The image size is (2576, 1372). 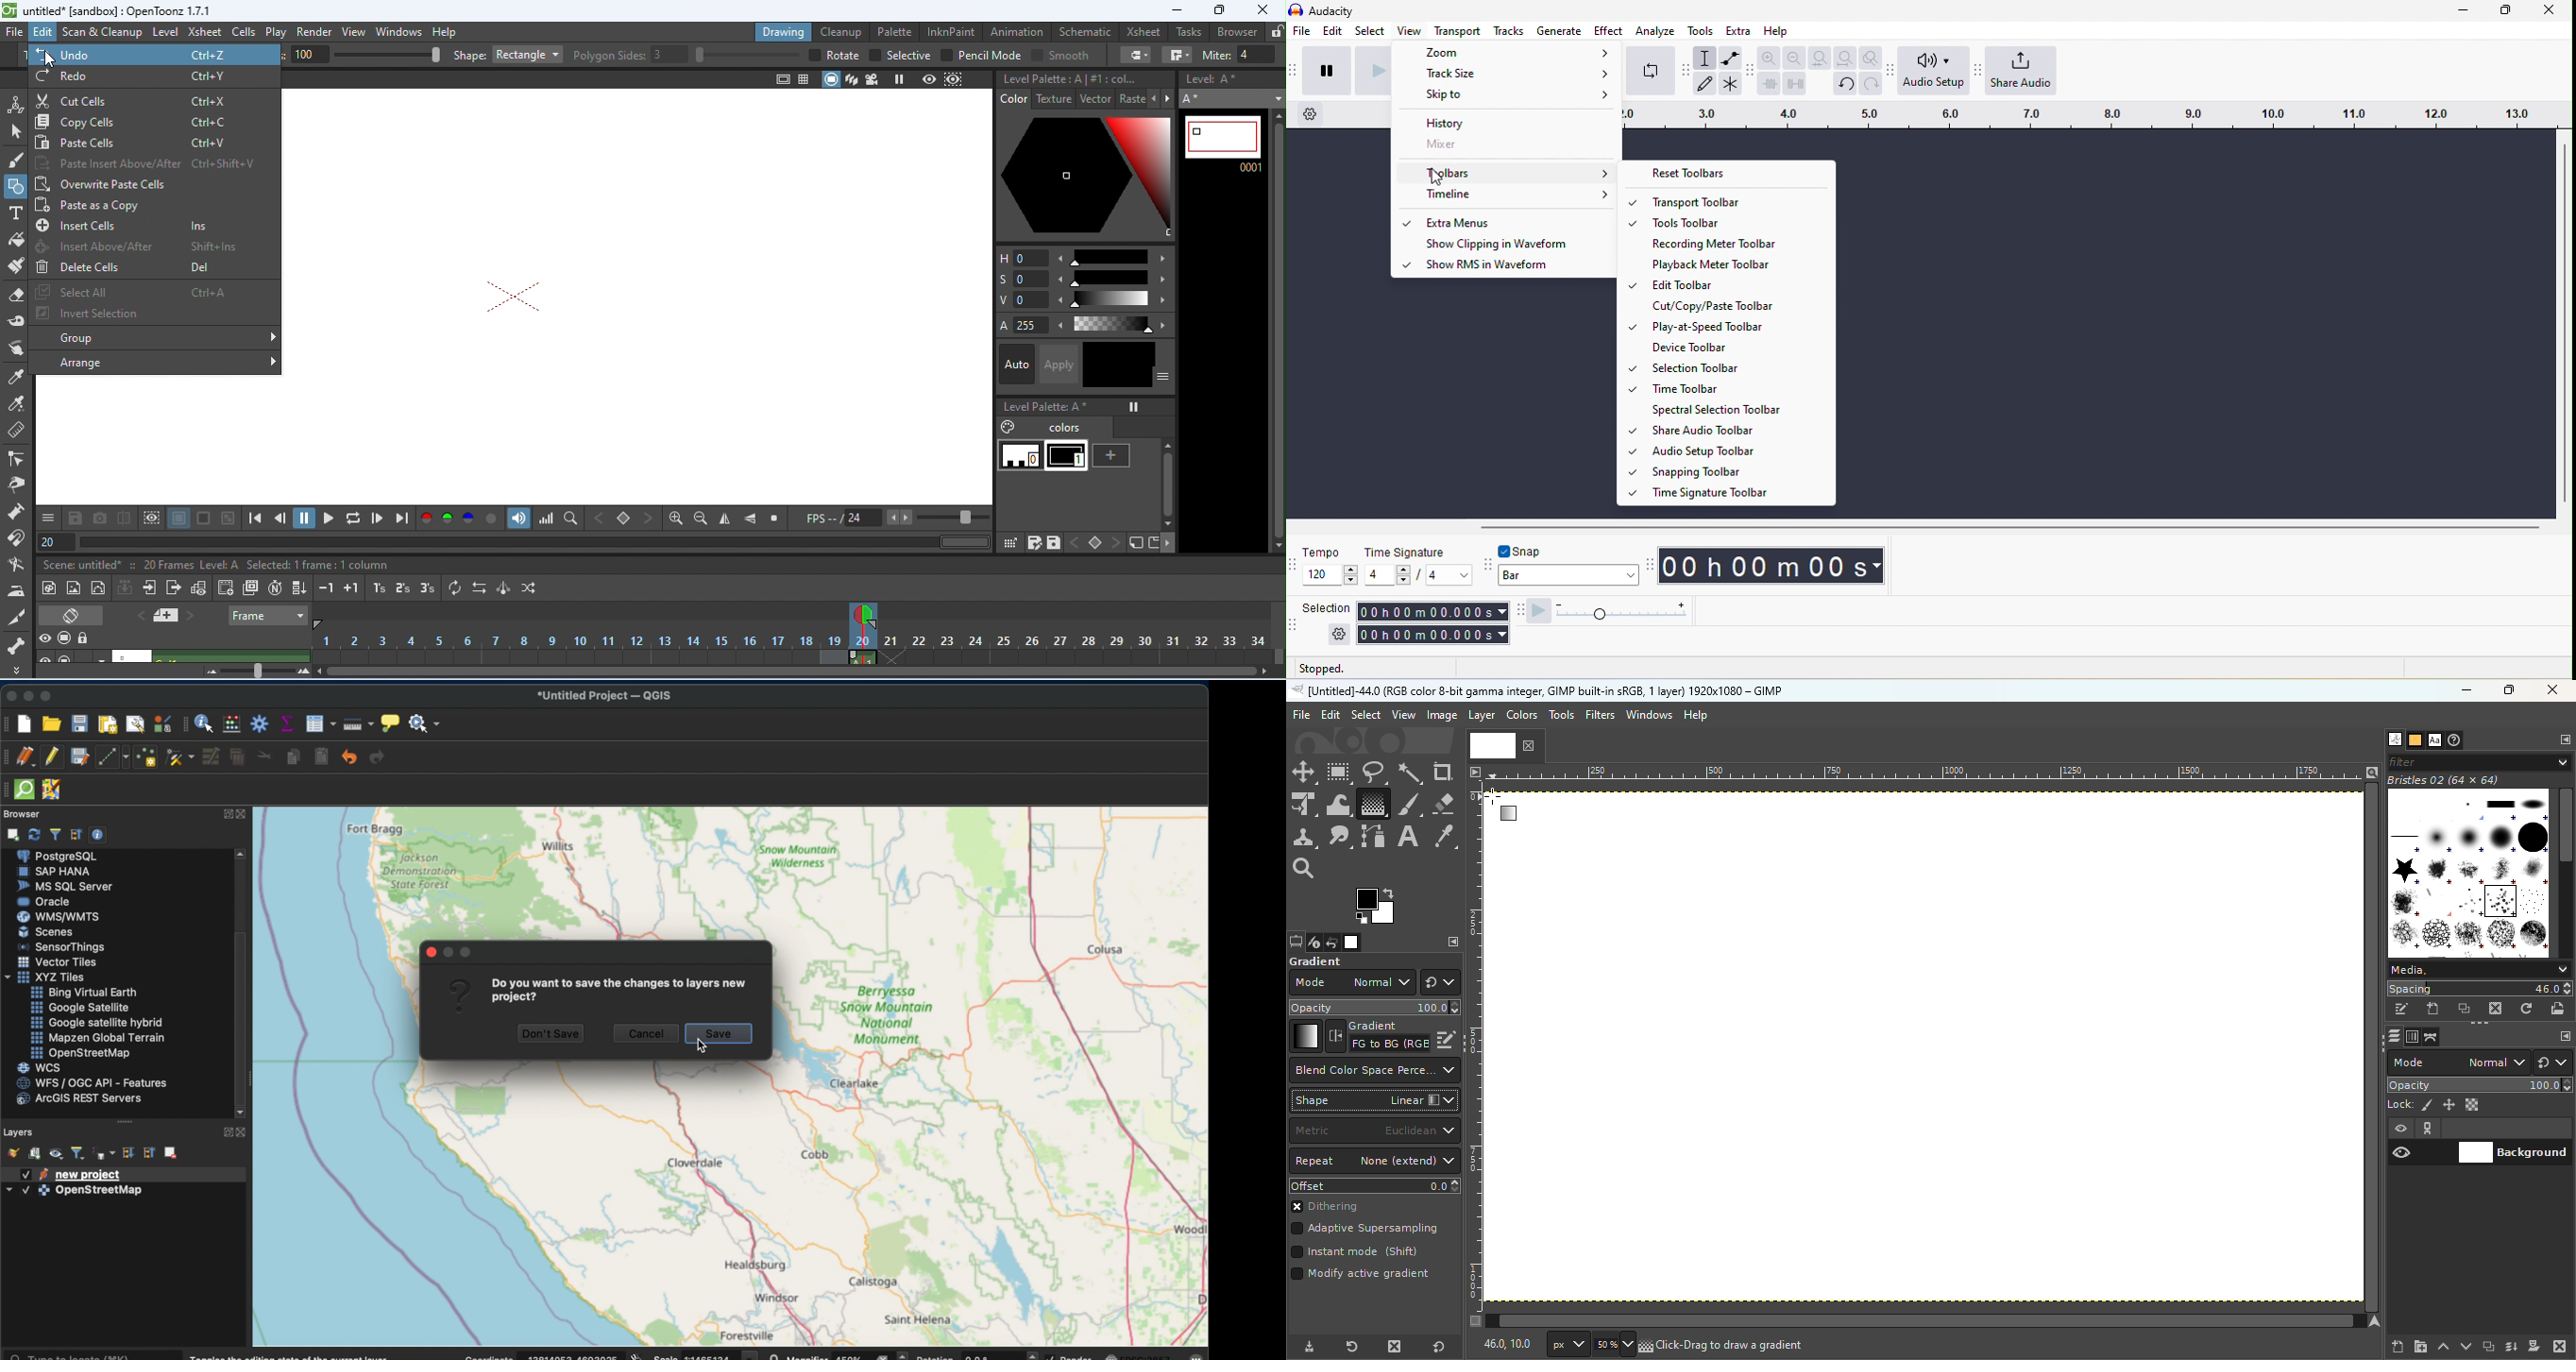 I want to click on Transport toolbar, so click(x=1739, y=202).